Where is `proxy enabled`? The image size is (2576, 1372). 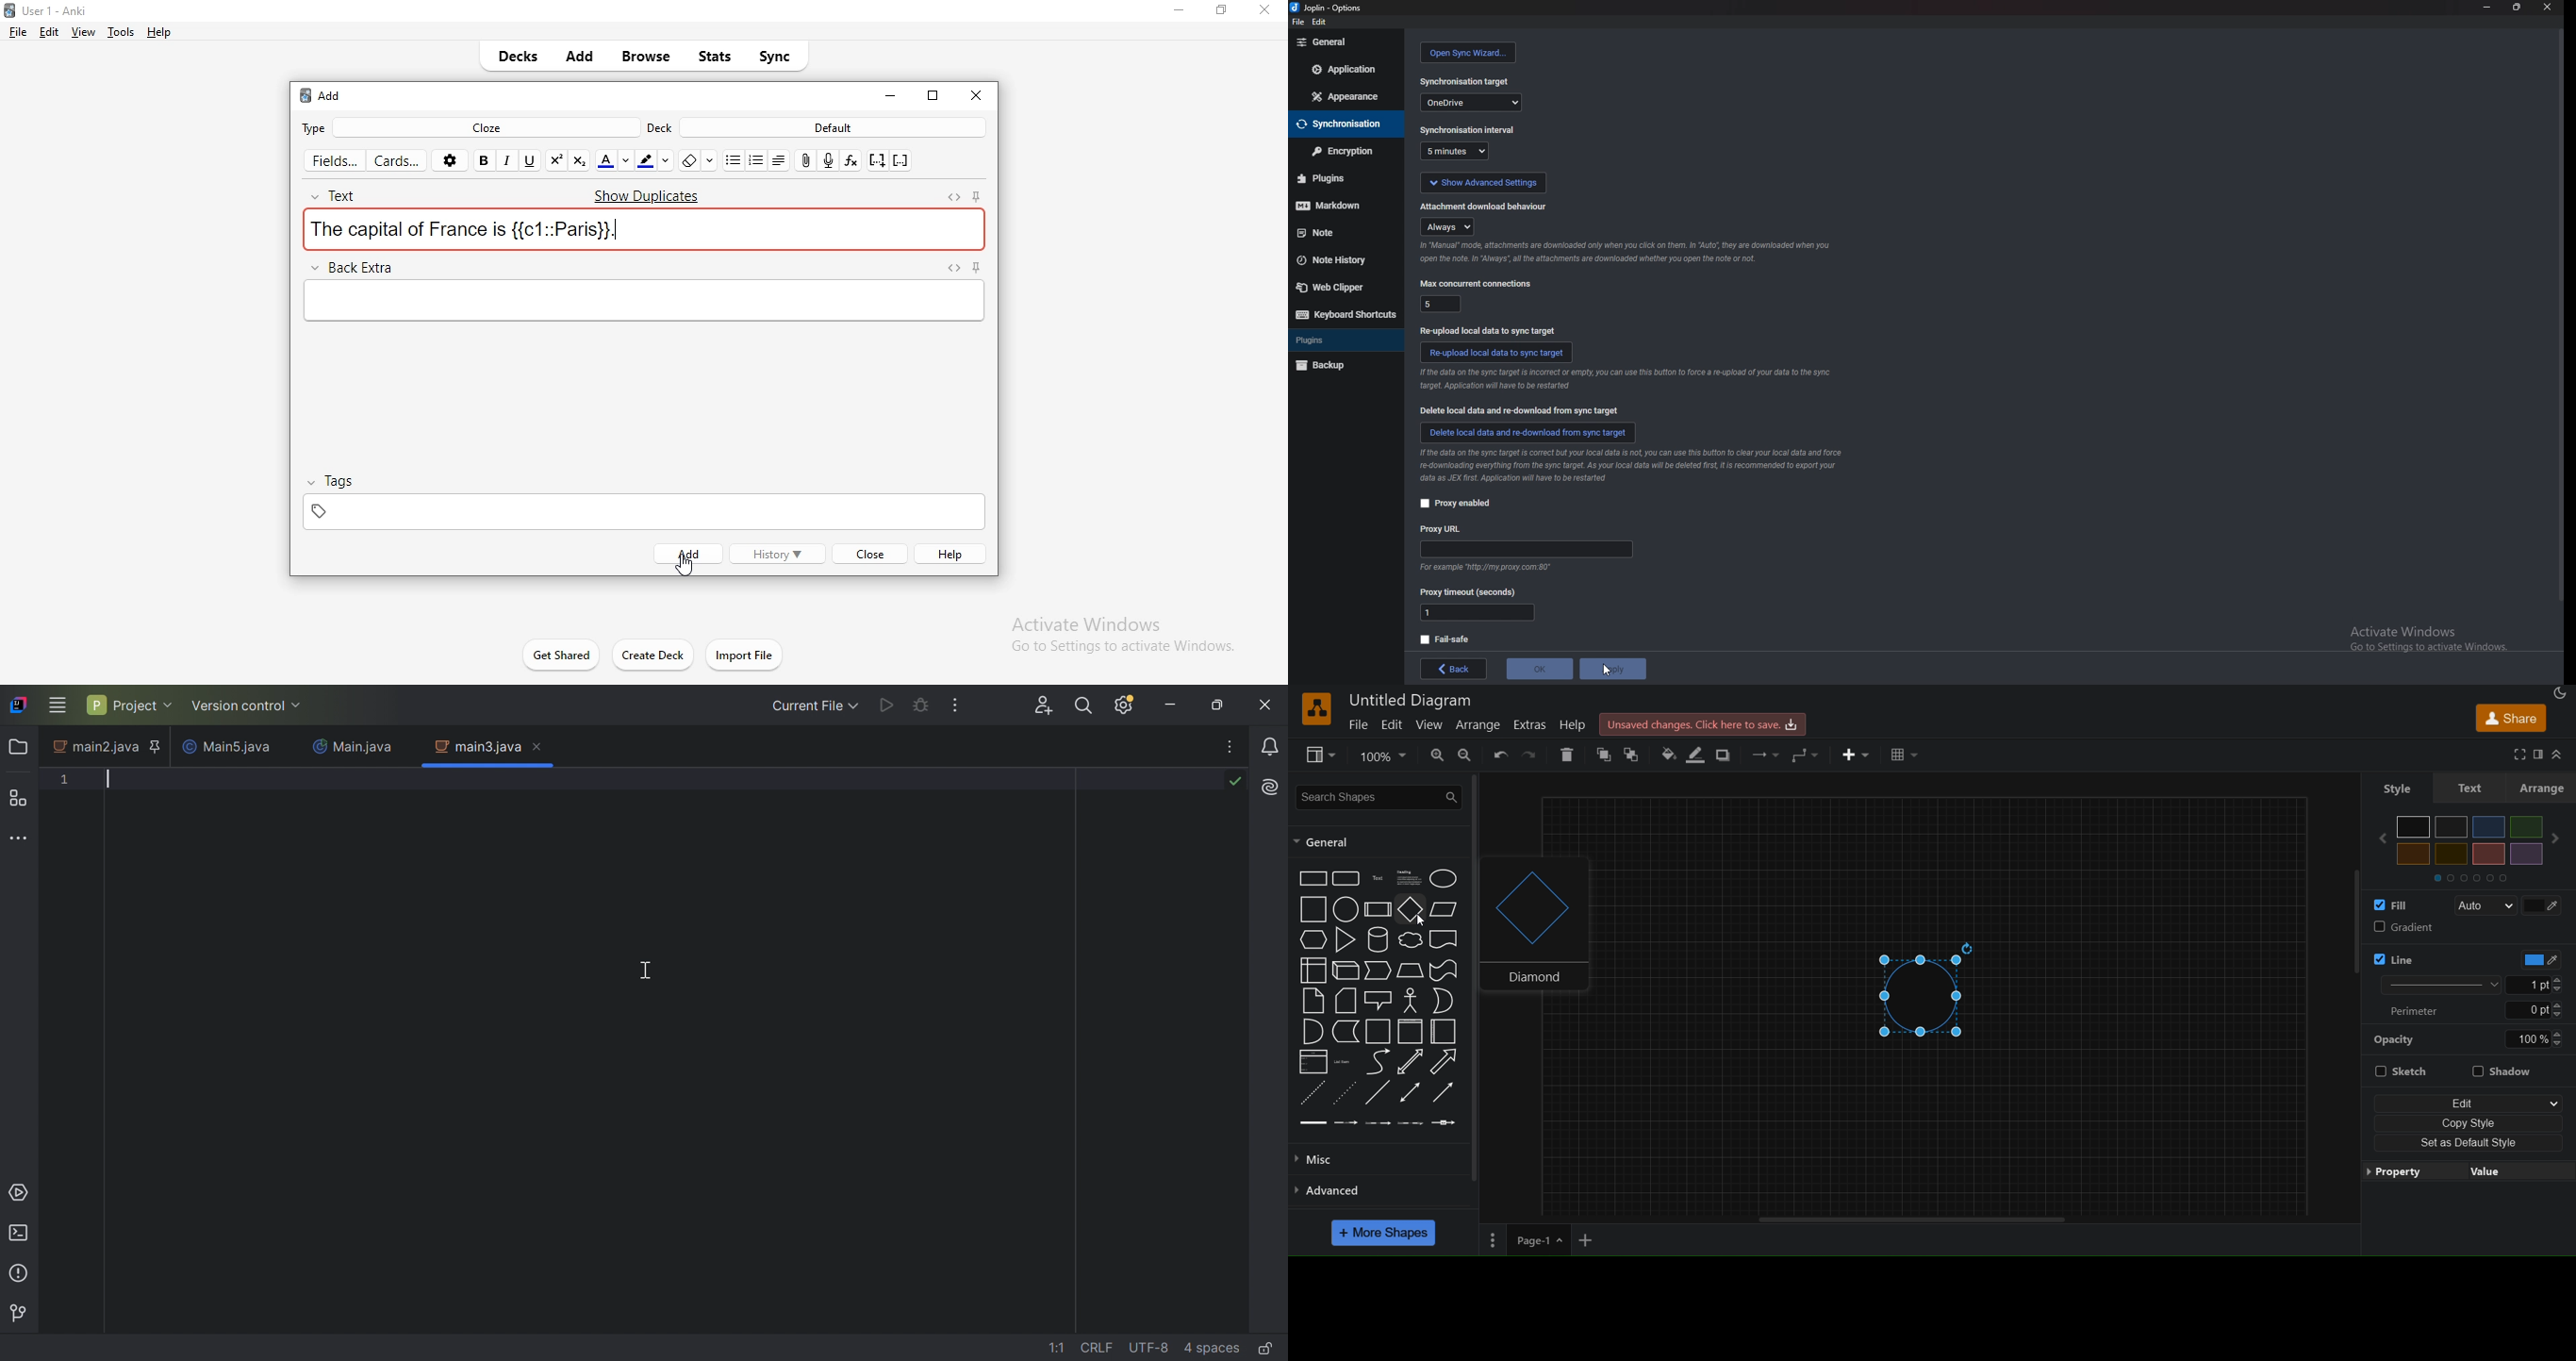
proxy enabled is located at coordinates (1459, 503).